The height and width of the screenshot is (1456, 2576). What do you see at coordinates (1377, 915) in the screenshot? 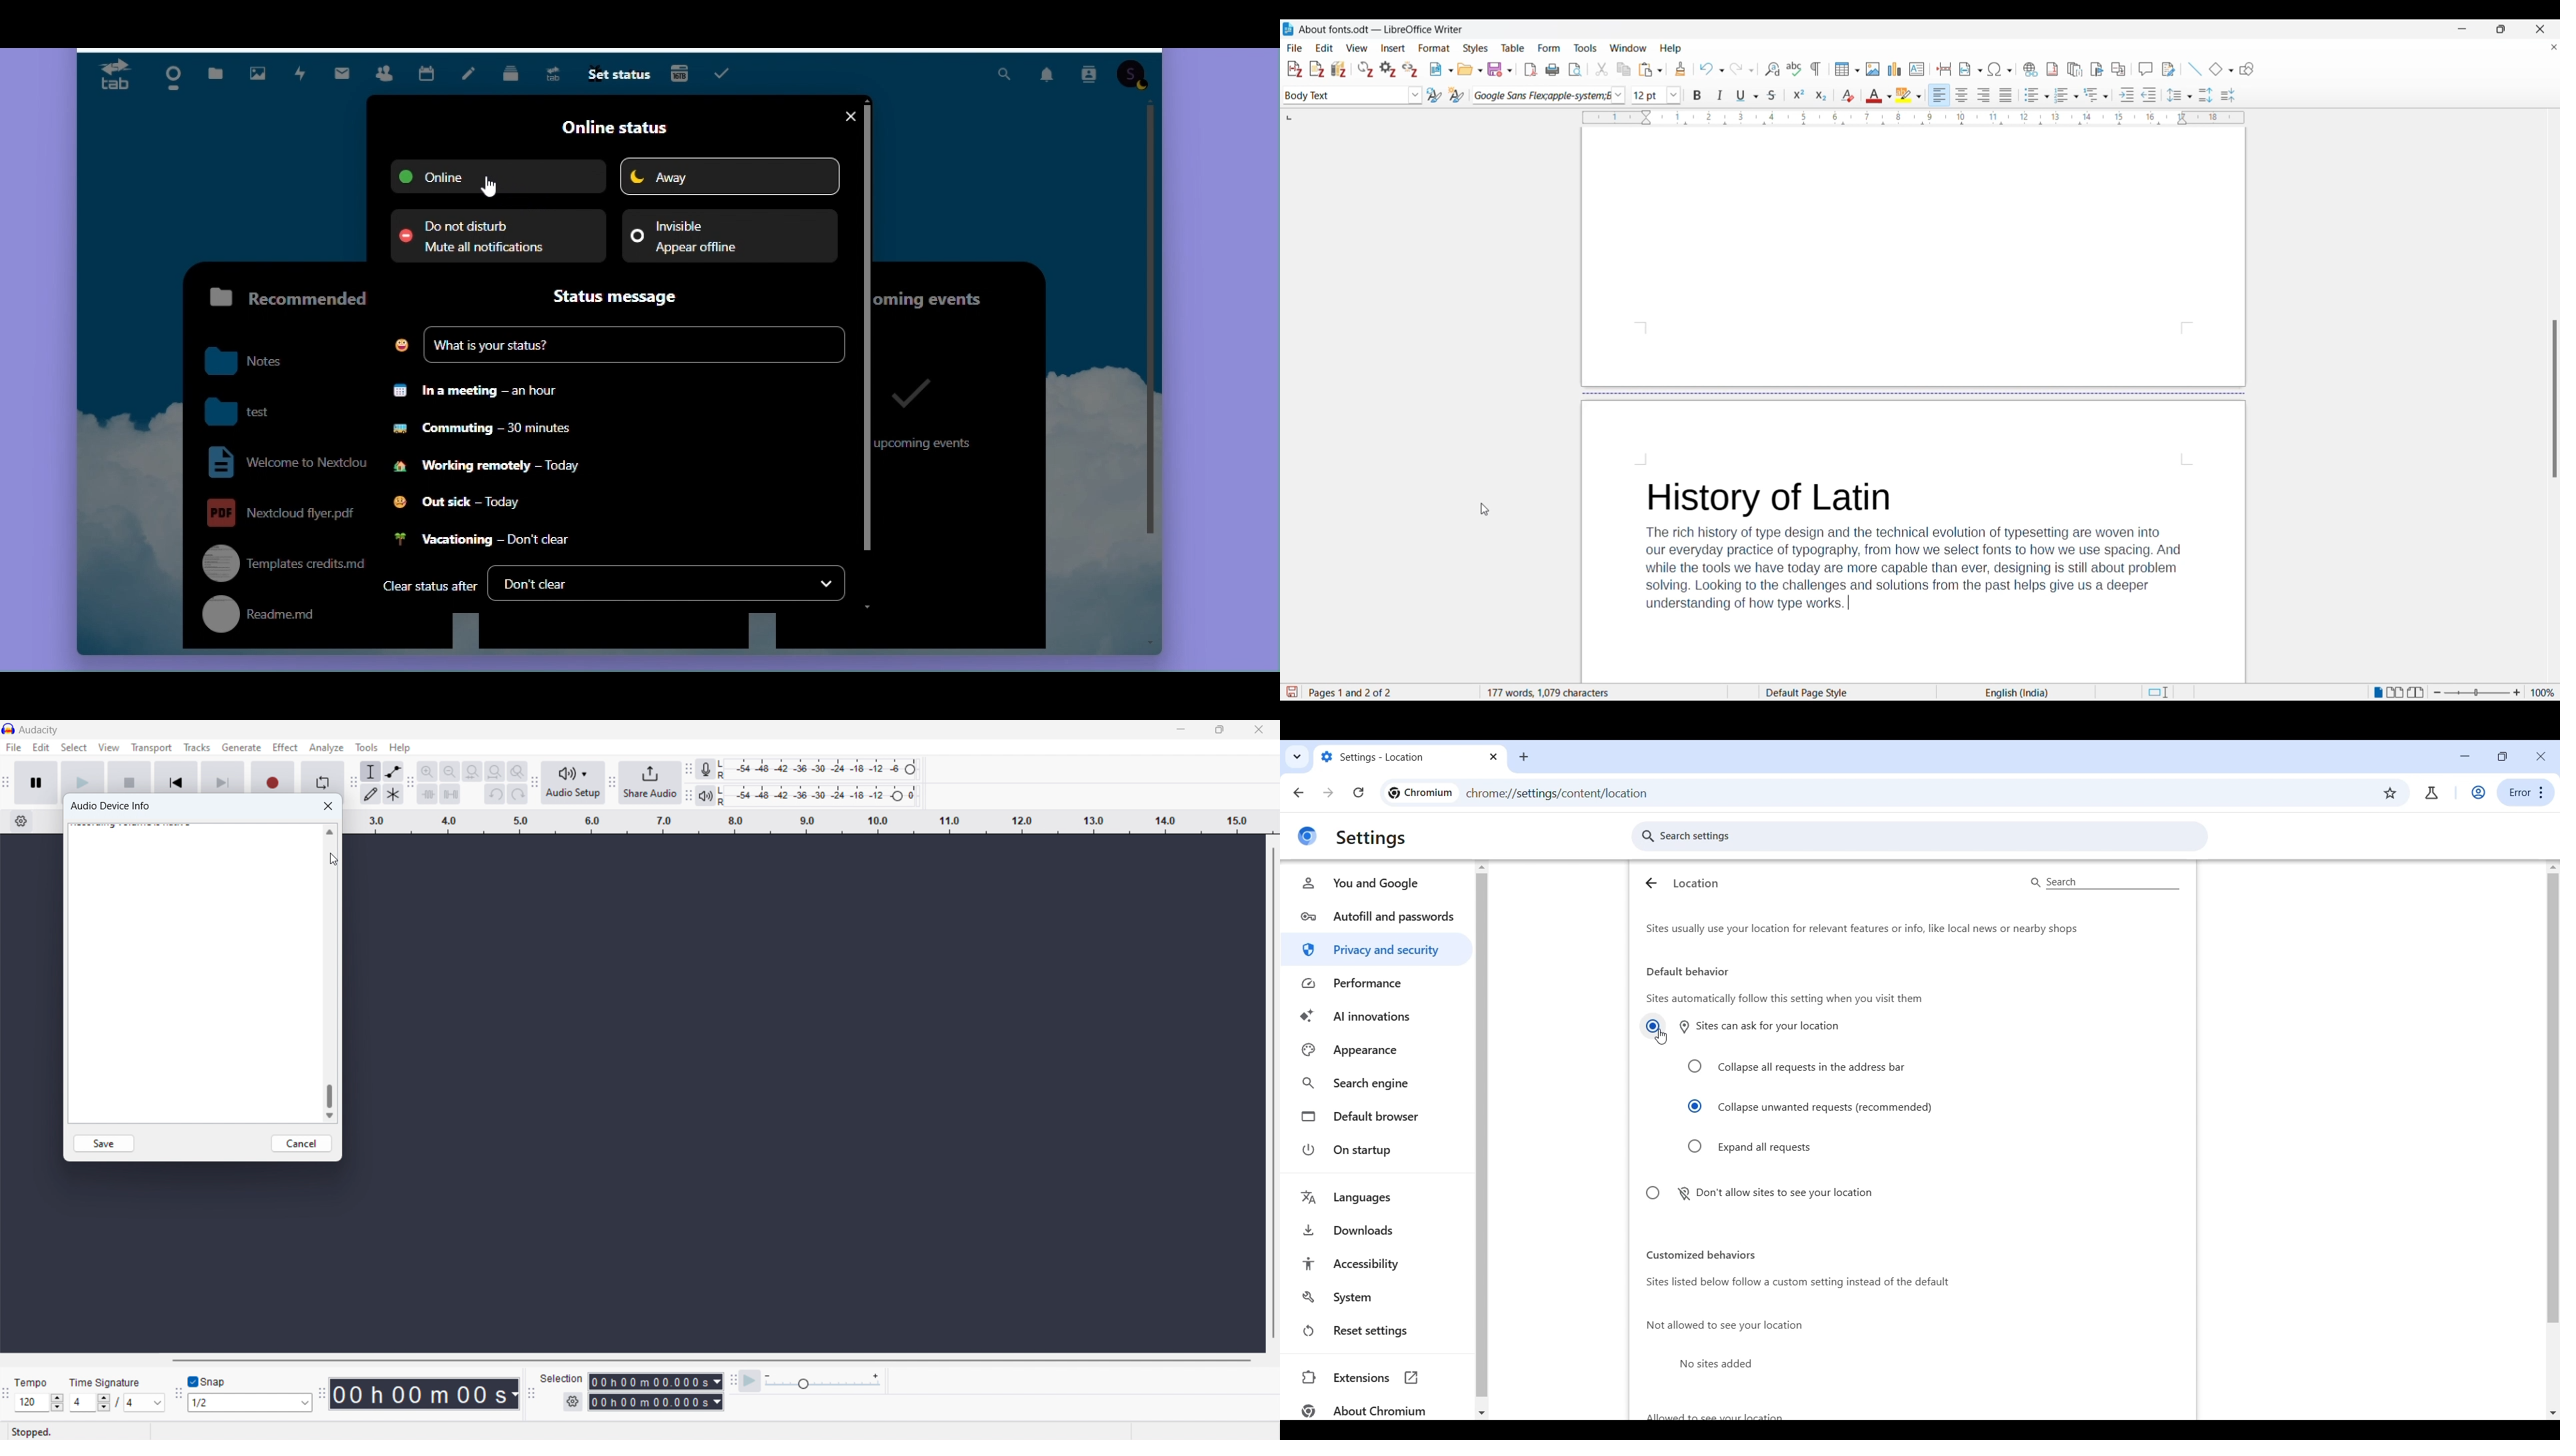
I see `Autofill and passwords` at bounding box center [1377, 915].